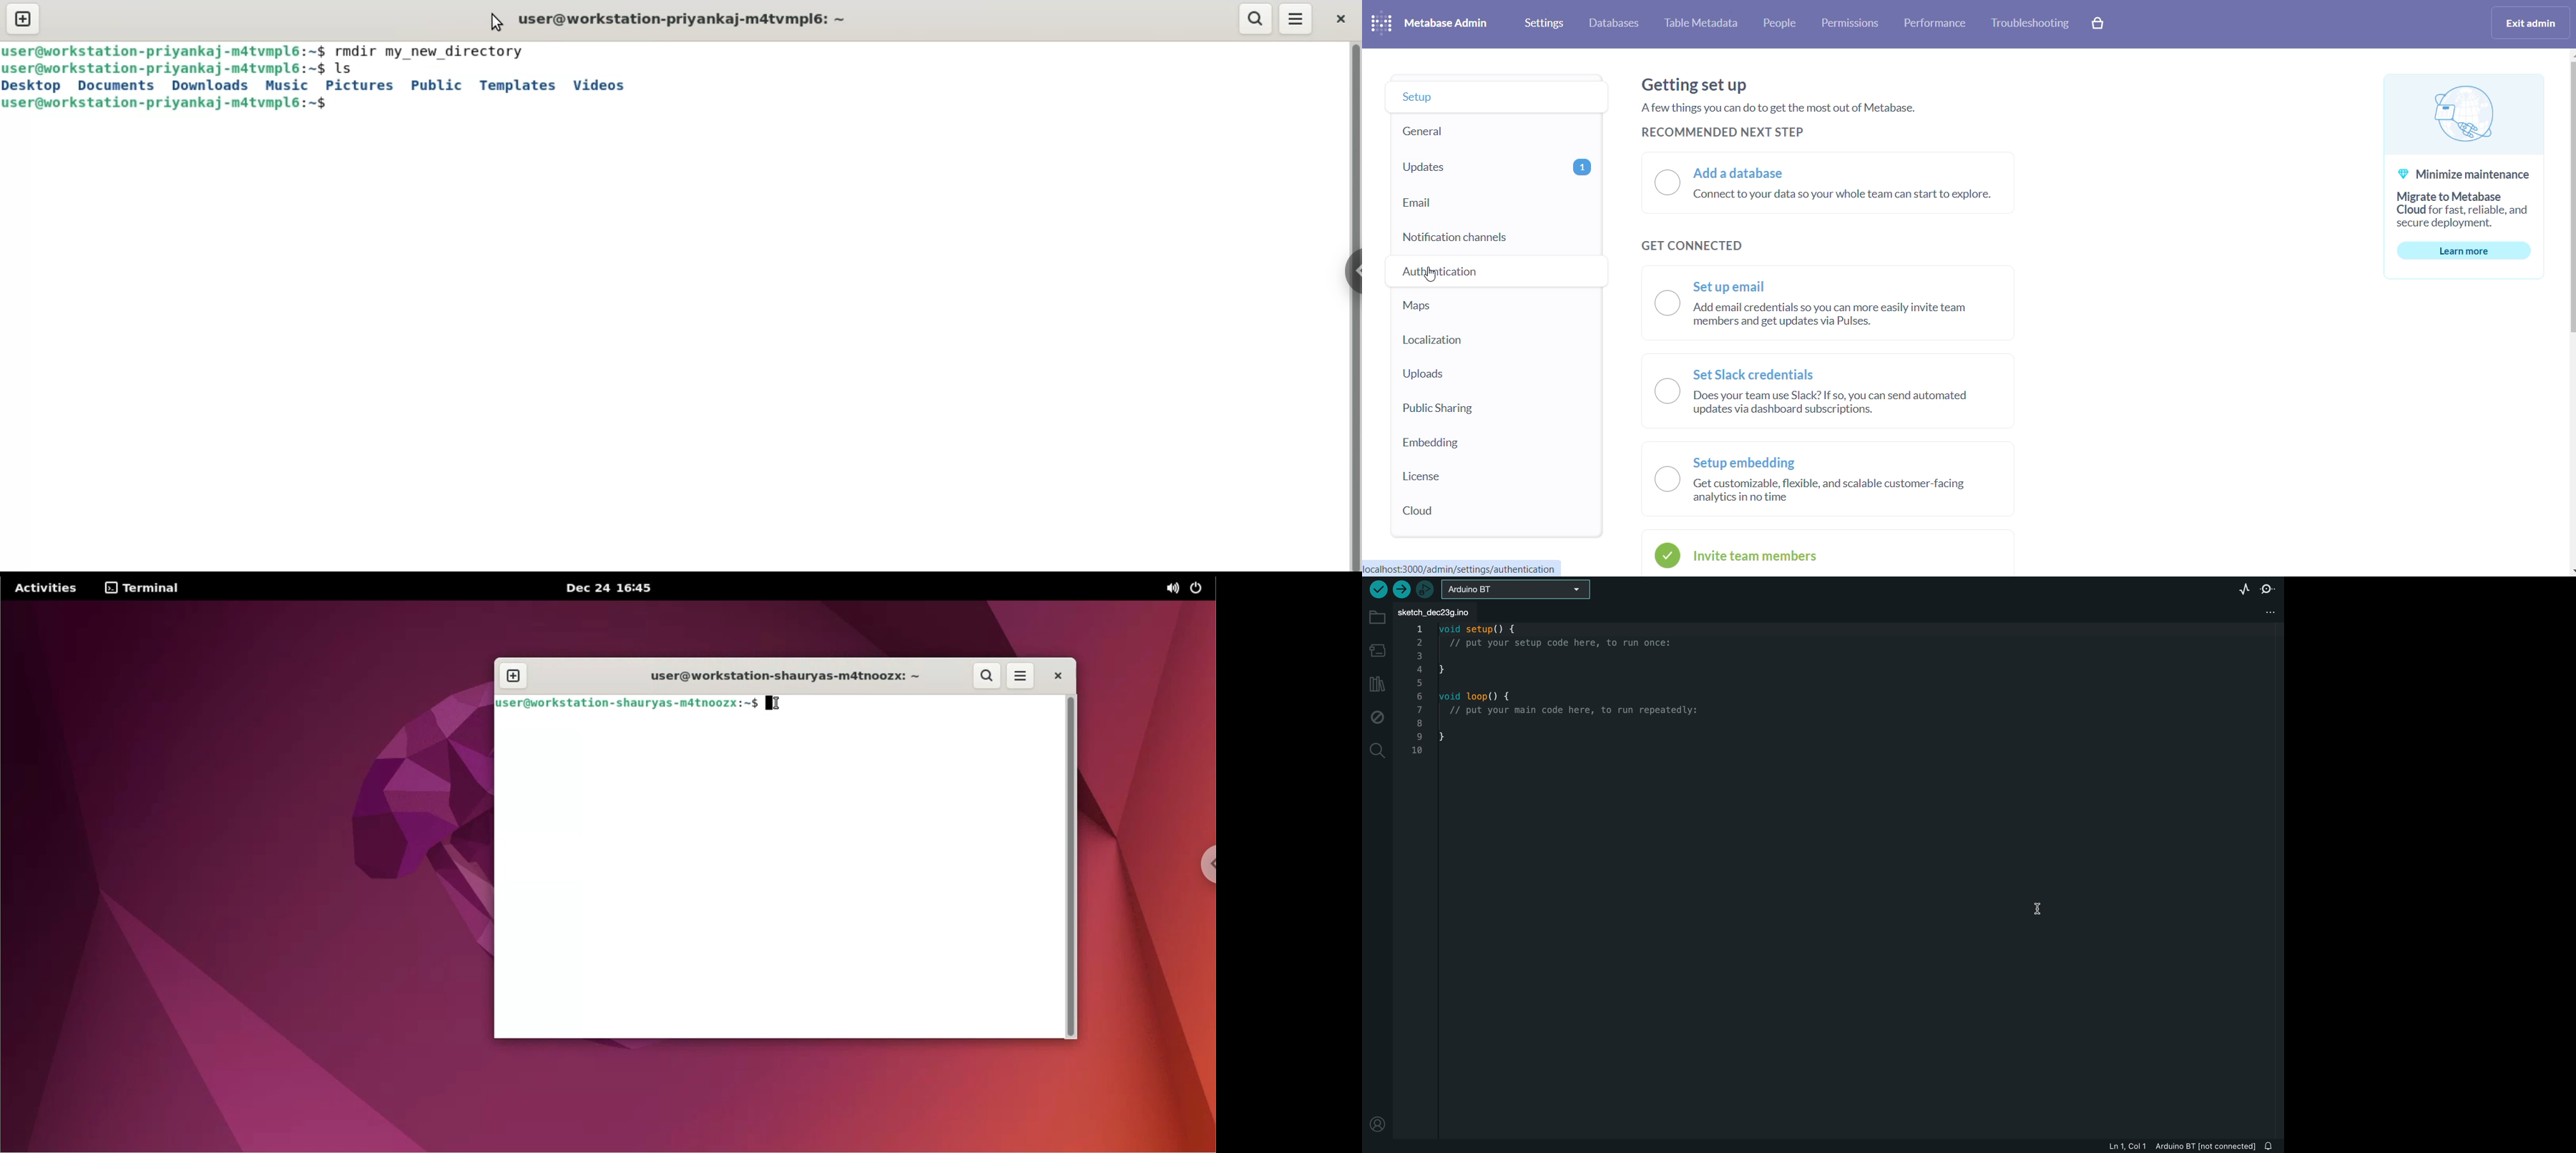 The image size is (2576, 1176). What do you see at coordinates (1484, 97) in the screenshot?
I see `setup` at bounding box center [1484, 97].